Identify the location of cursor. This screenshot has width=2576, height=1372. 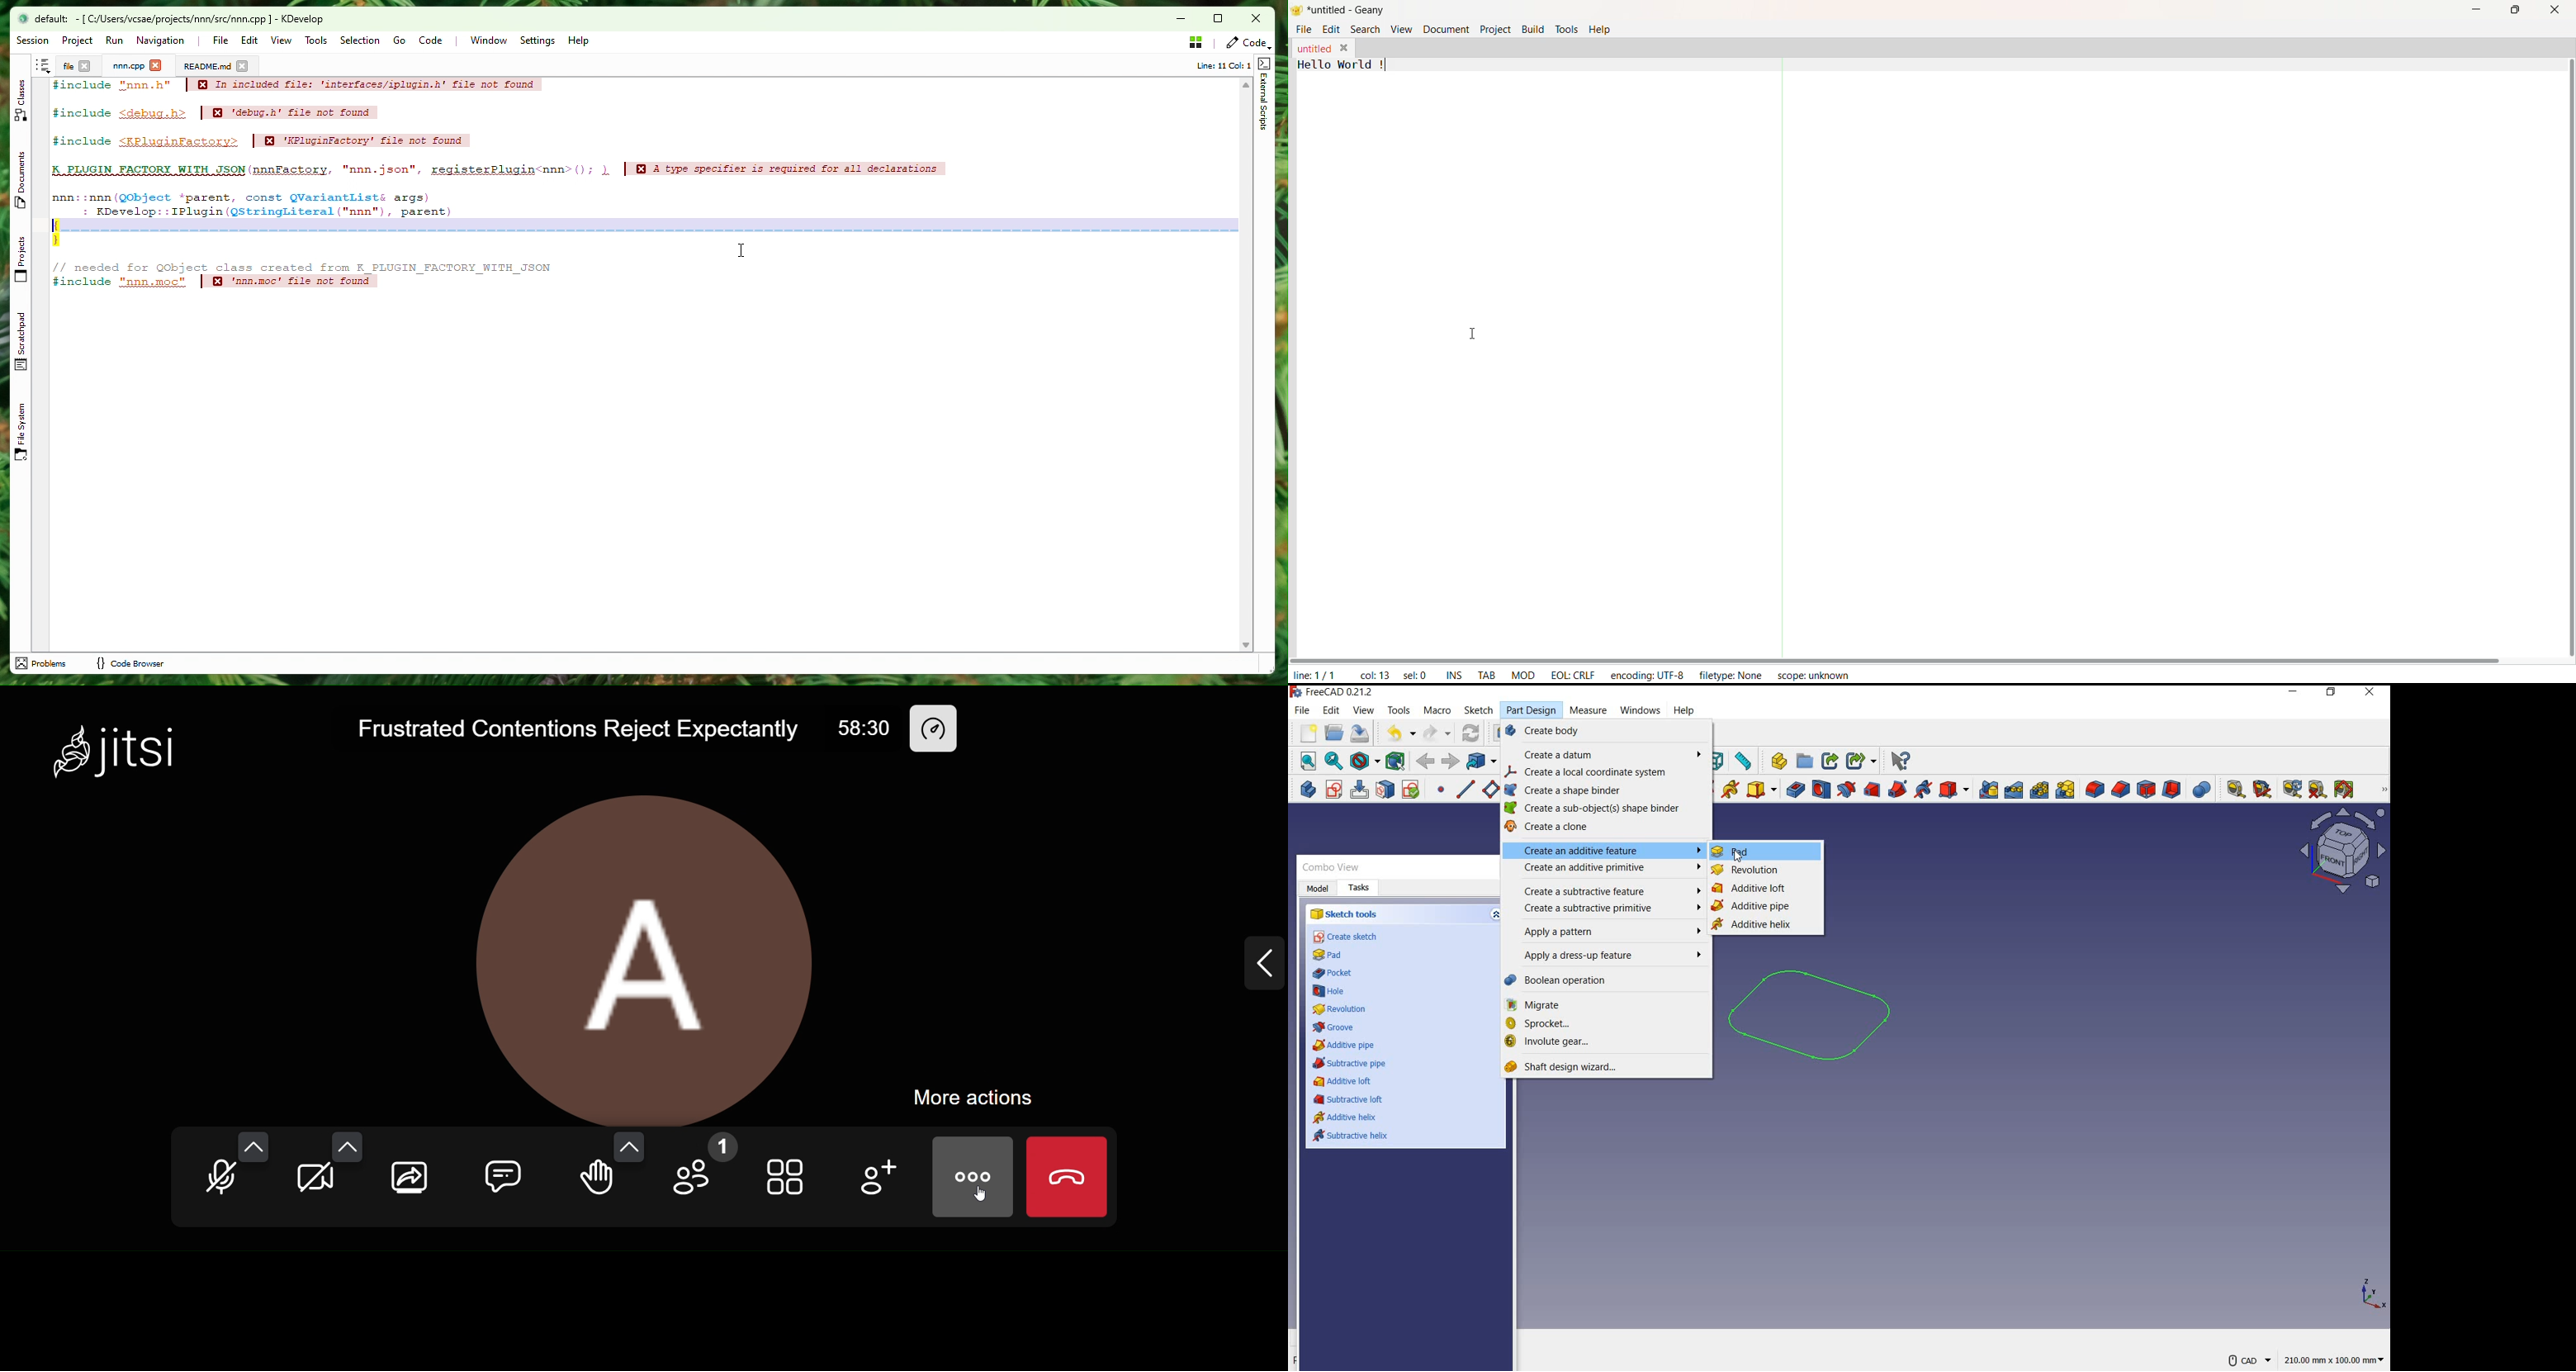
(741, 251).